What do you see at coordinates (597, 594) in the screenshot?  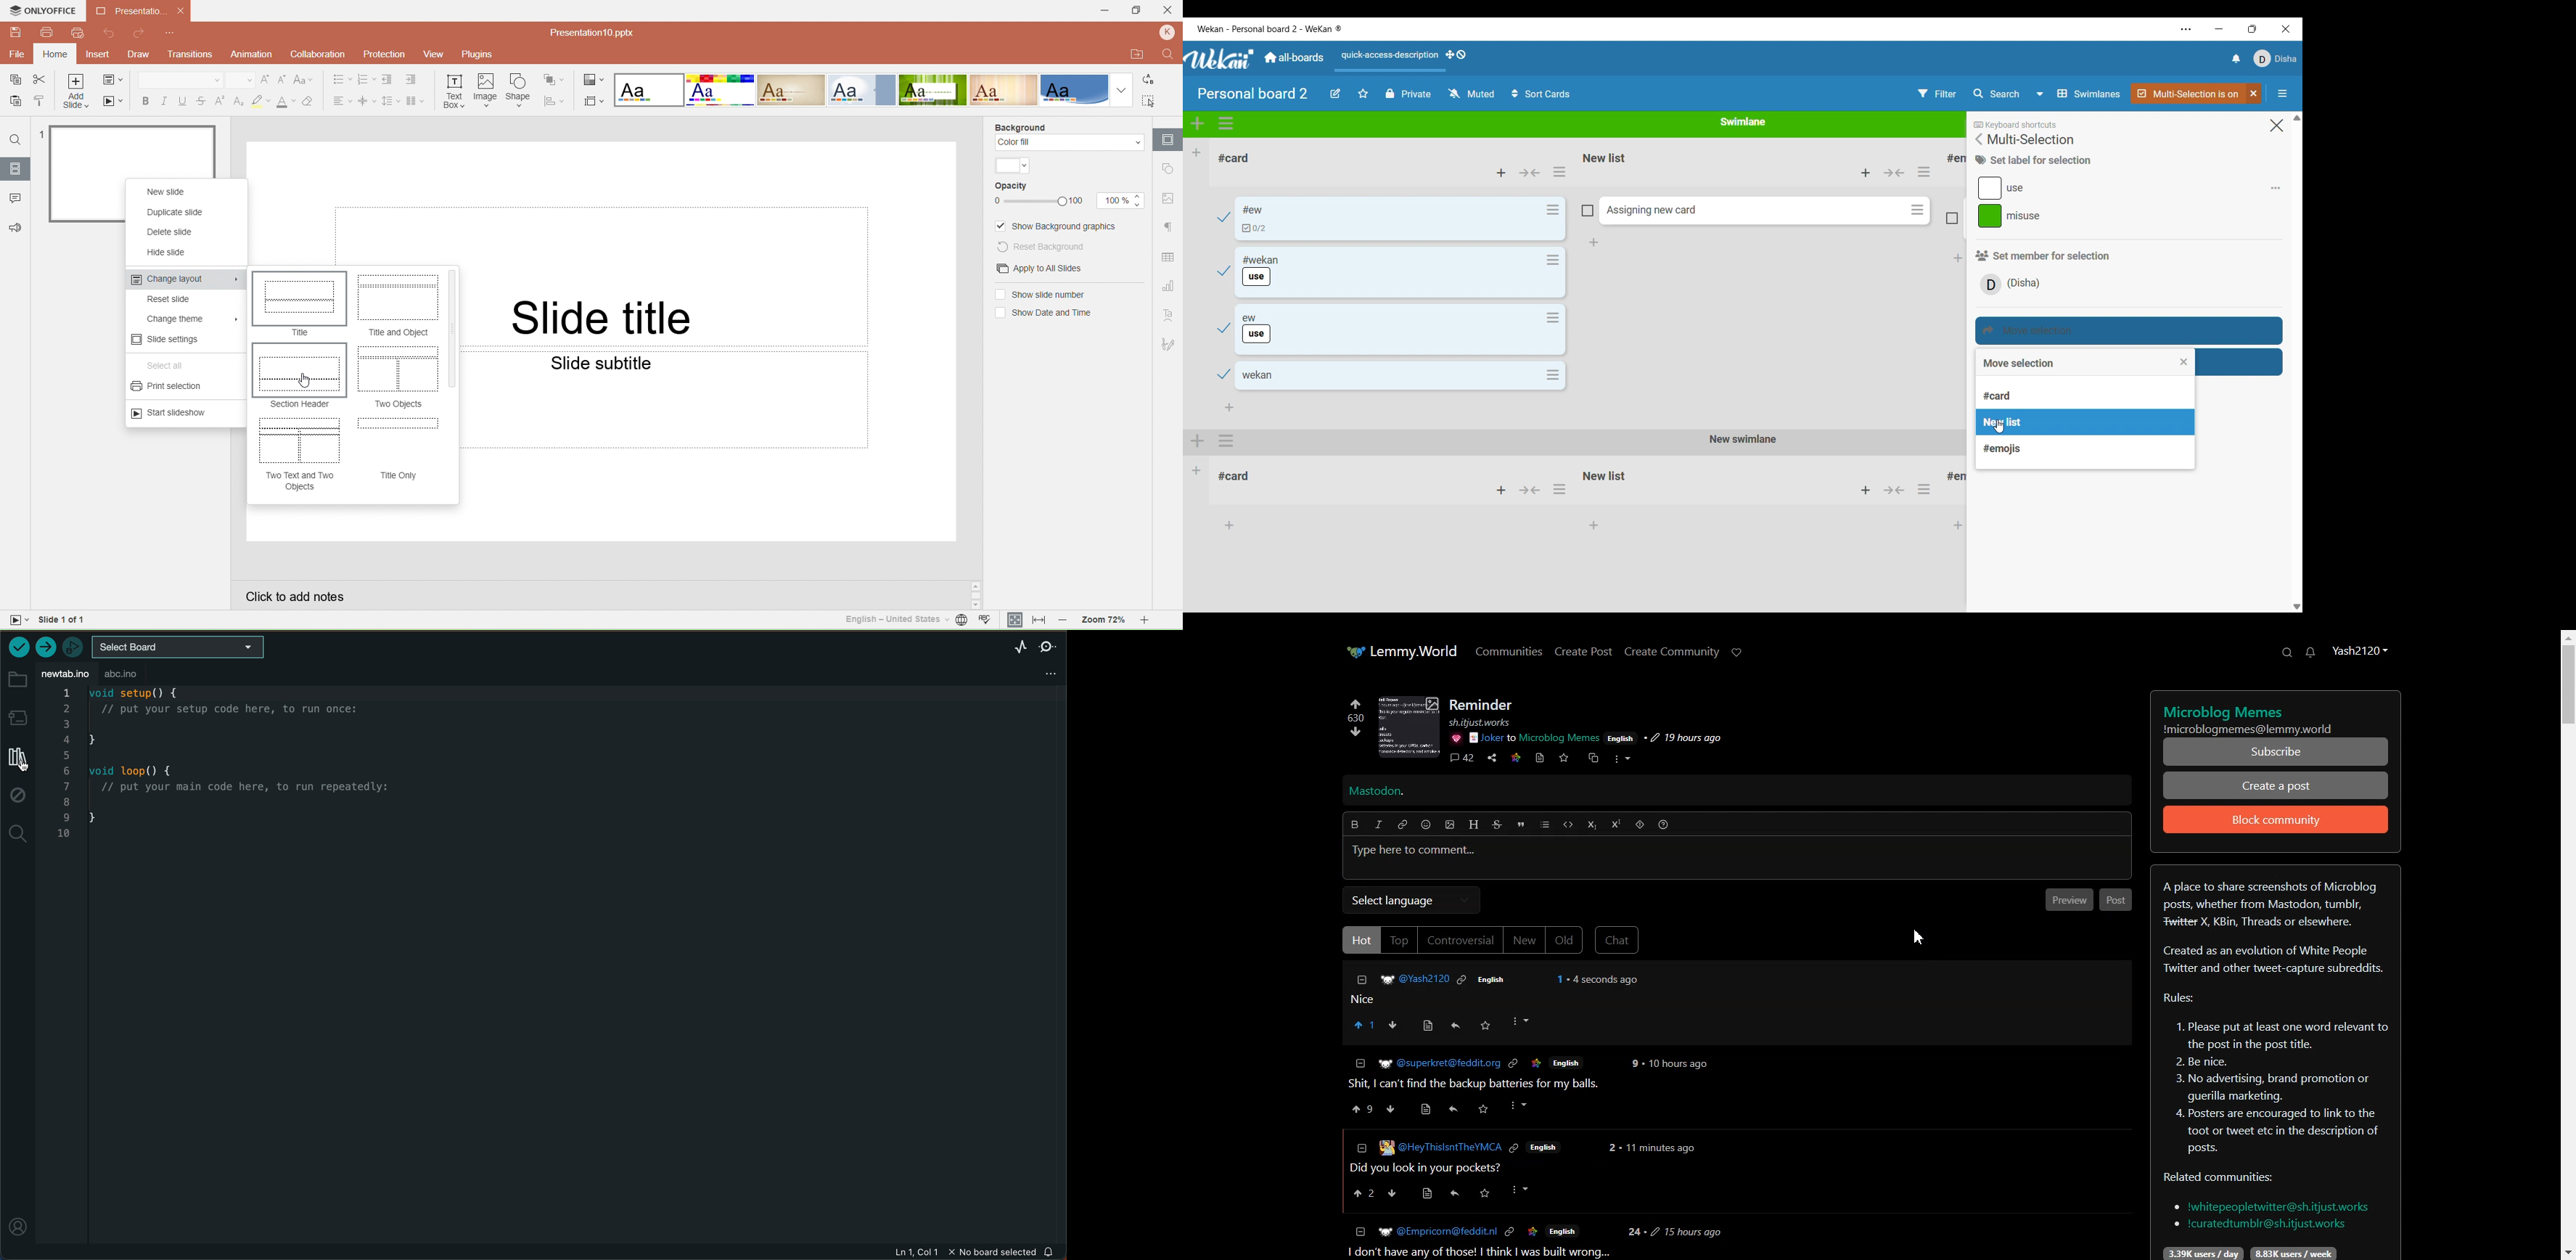 I see `Click to add slides` at bounding box center [597, 594].